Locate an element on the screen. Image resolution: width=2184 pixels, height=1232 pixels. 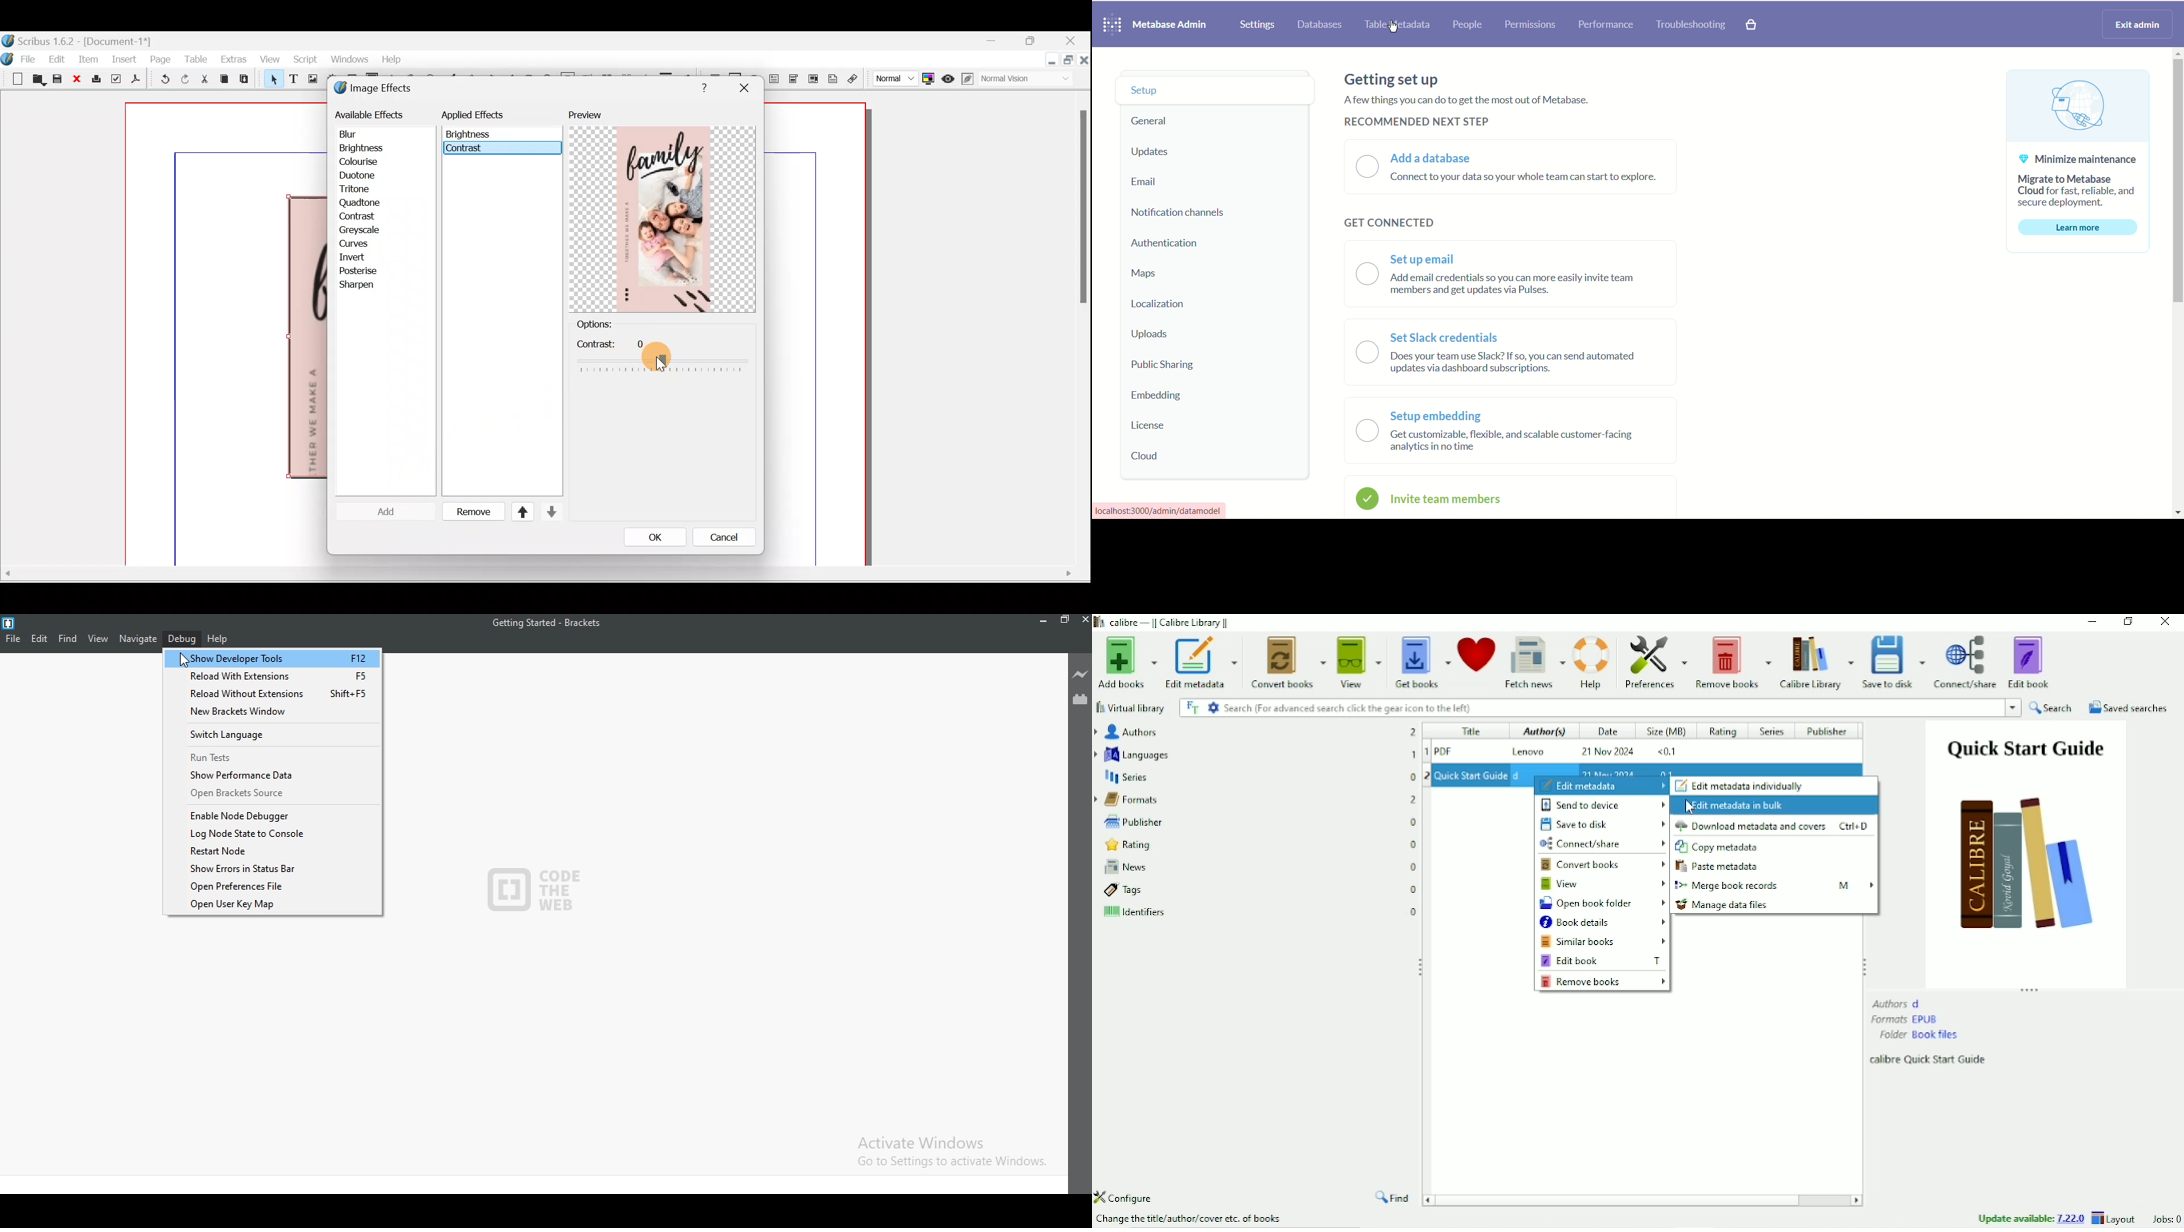
Item is located at coordinates (89, 59).